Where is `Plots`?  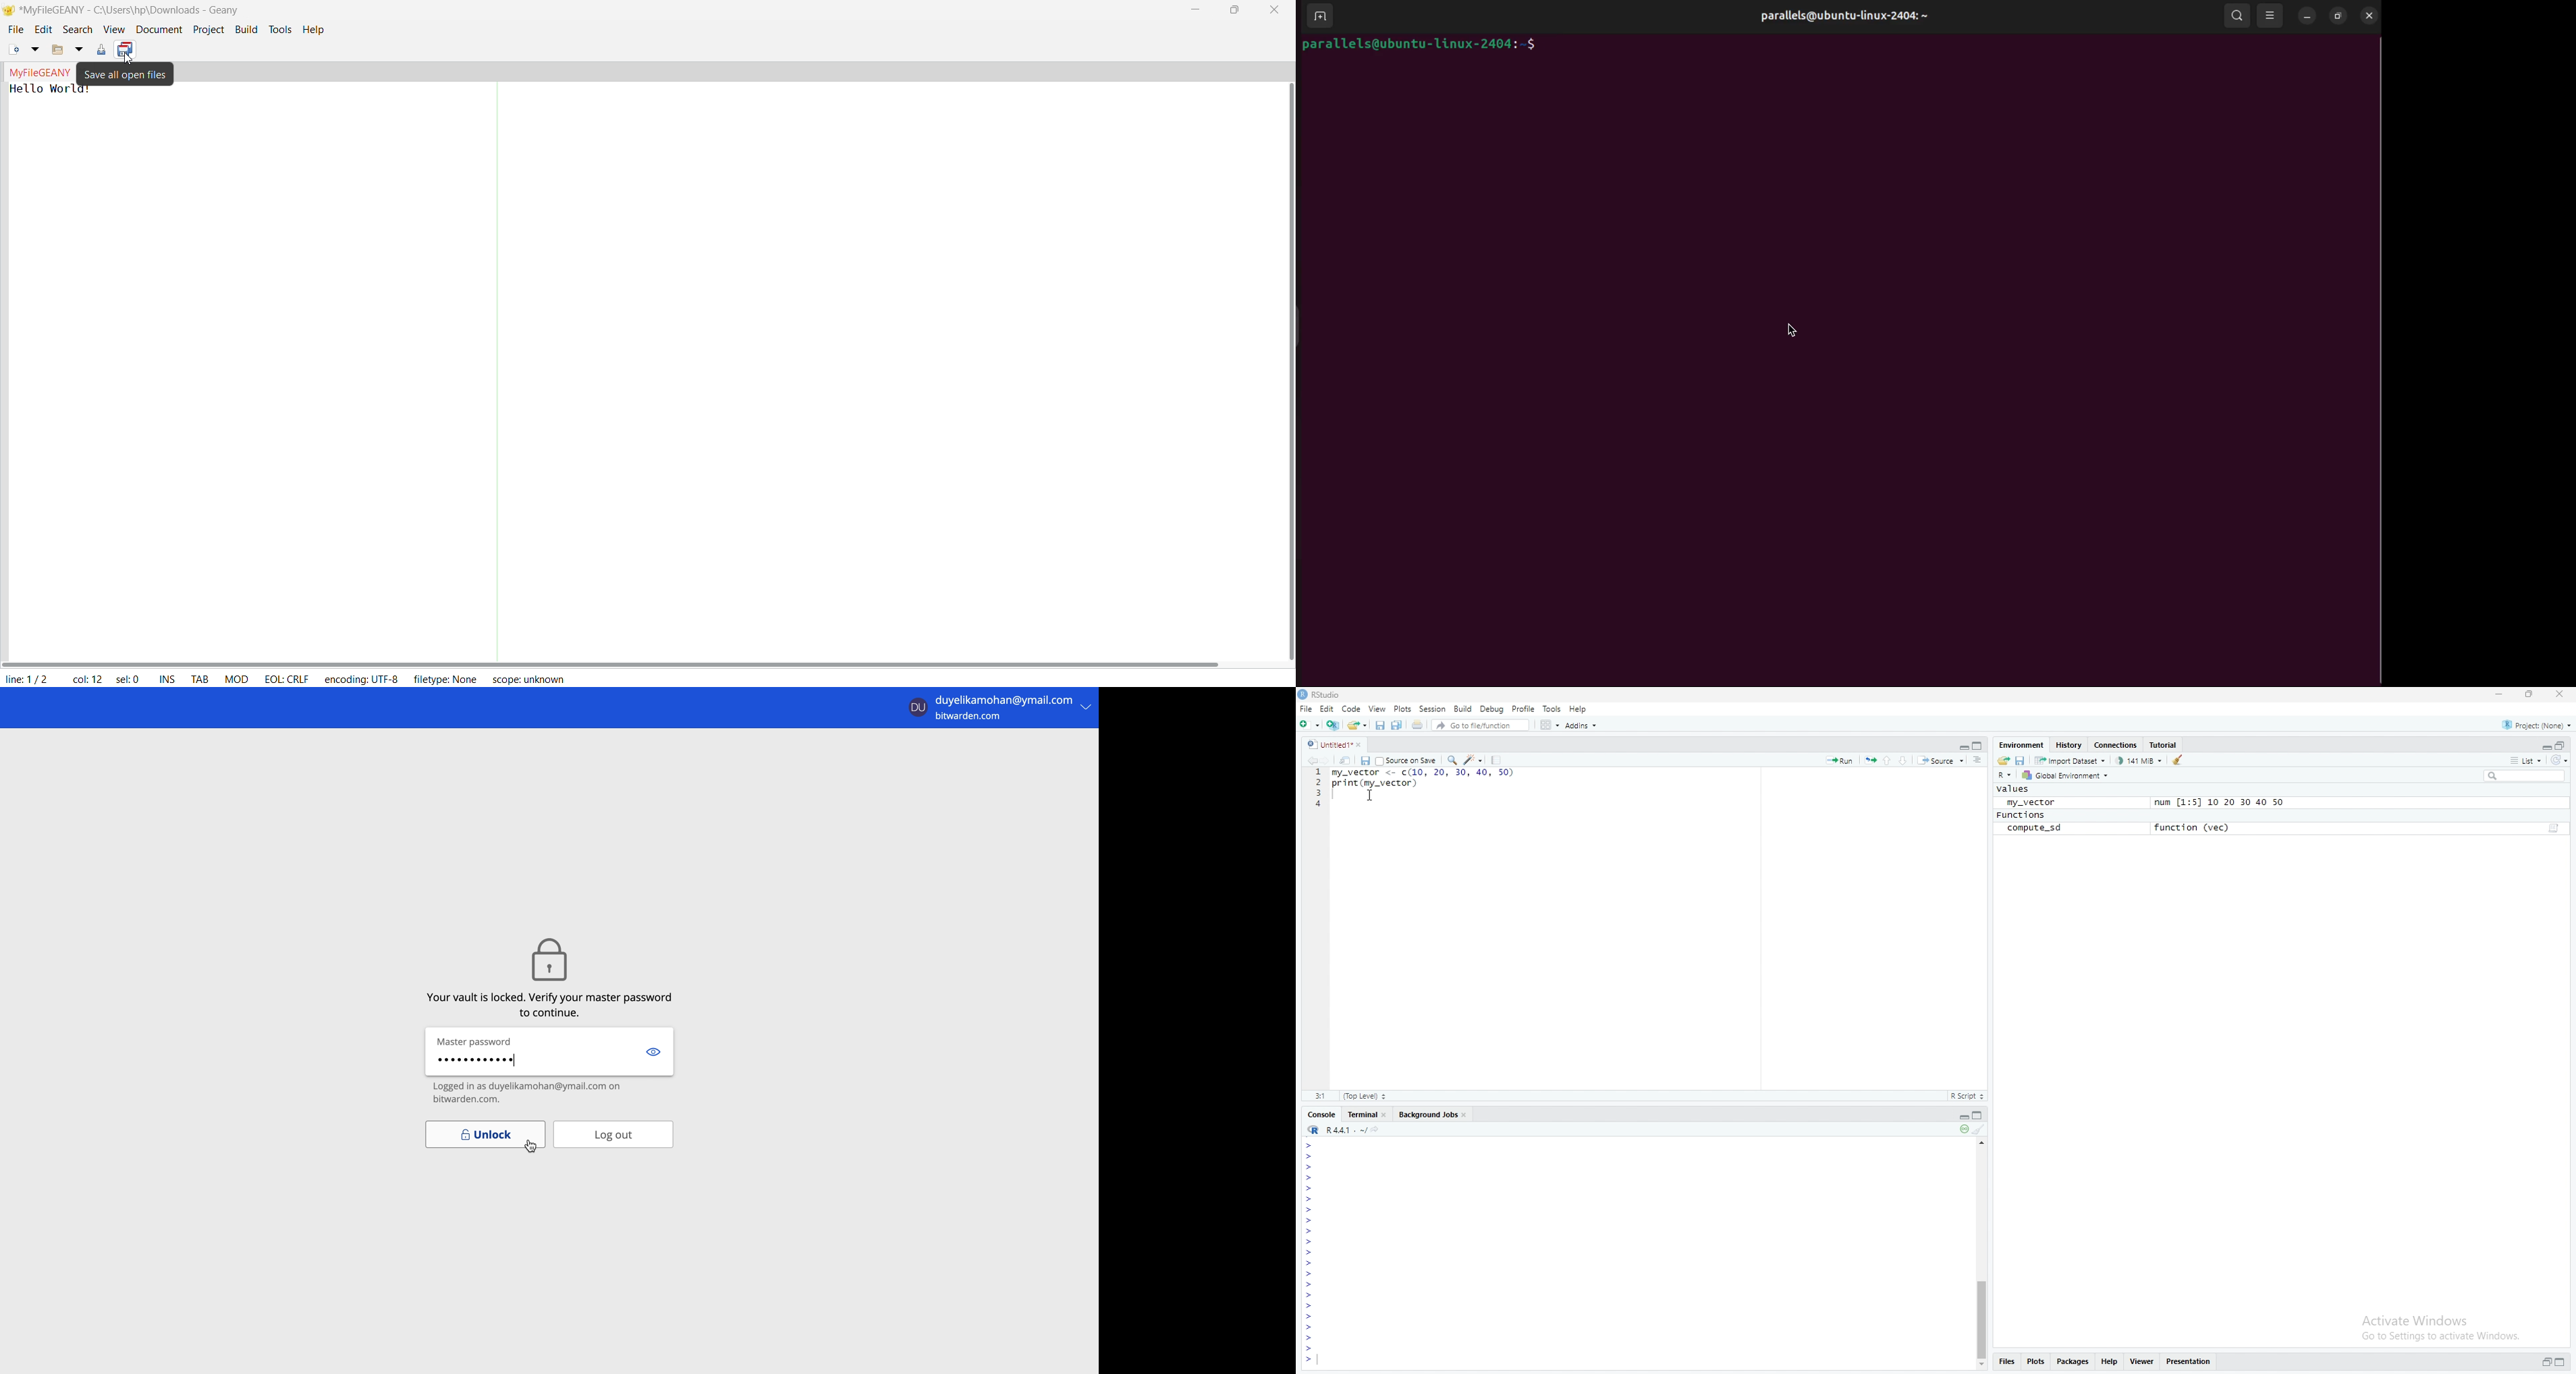 Plots is located at coordinates (1402, 708).